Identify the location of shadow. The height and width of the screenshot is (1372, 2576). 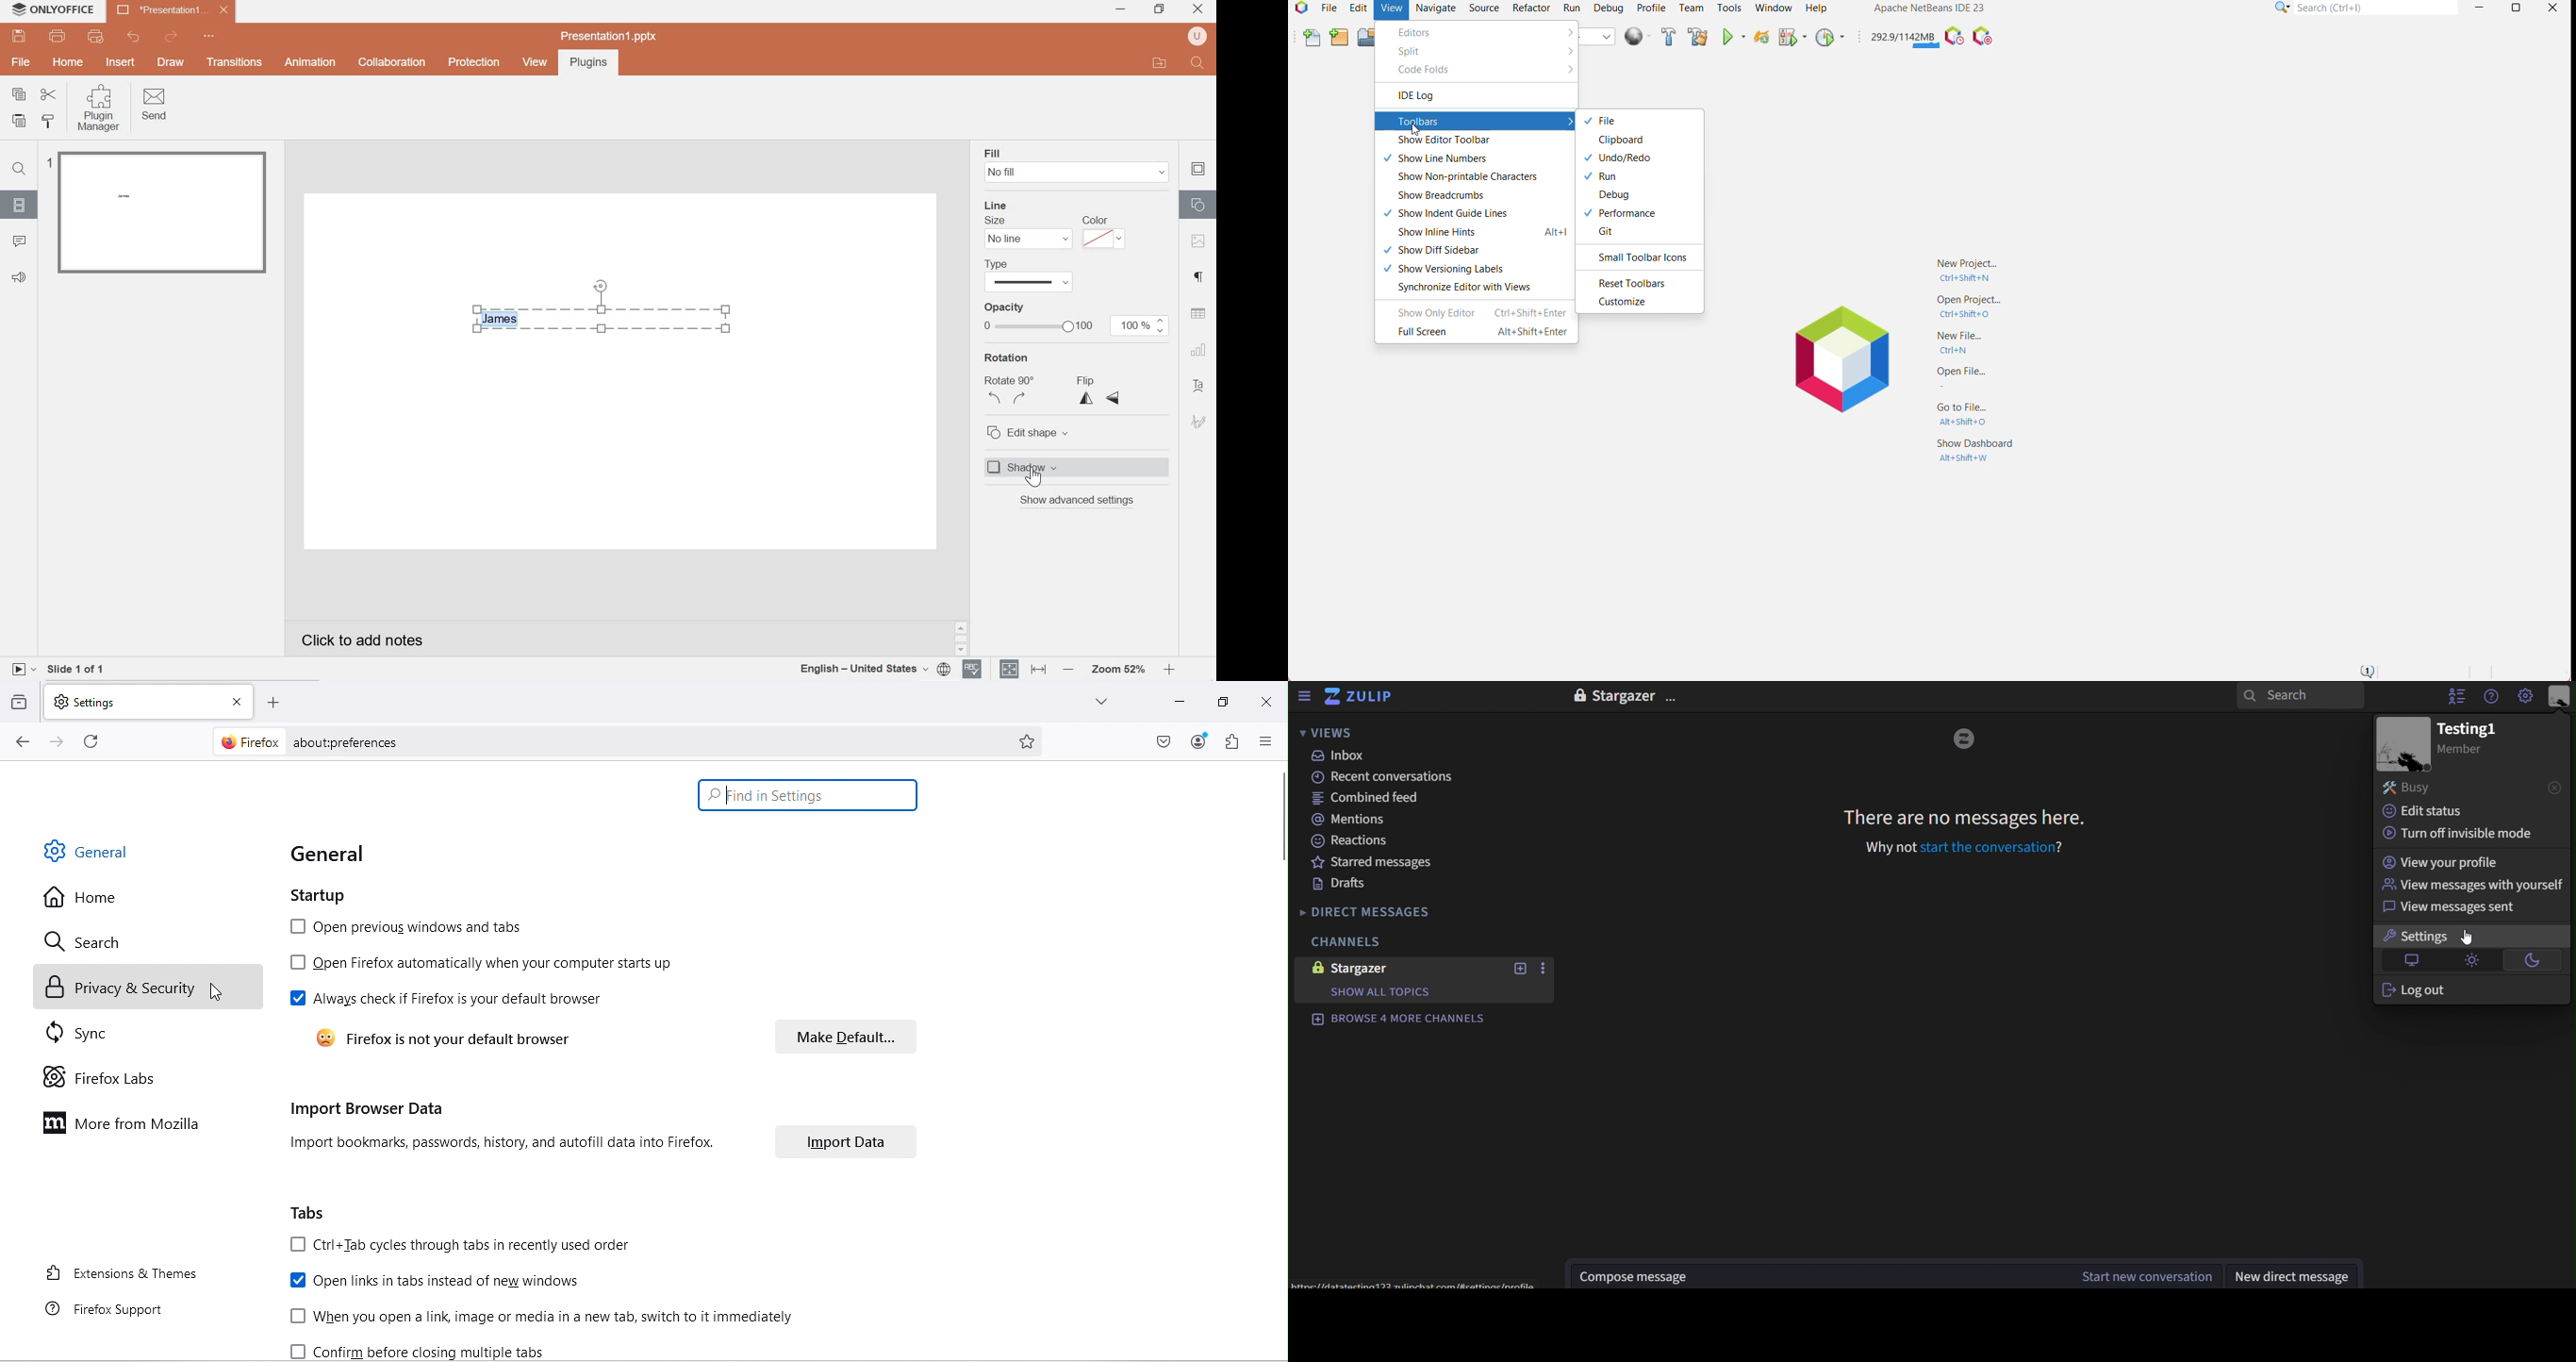
(1088, 469).